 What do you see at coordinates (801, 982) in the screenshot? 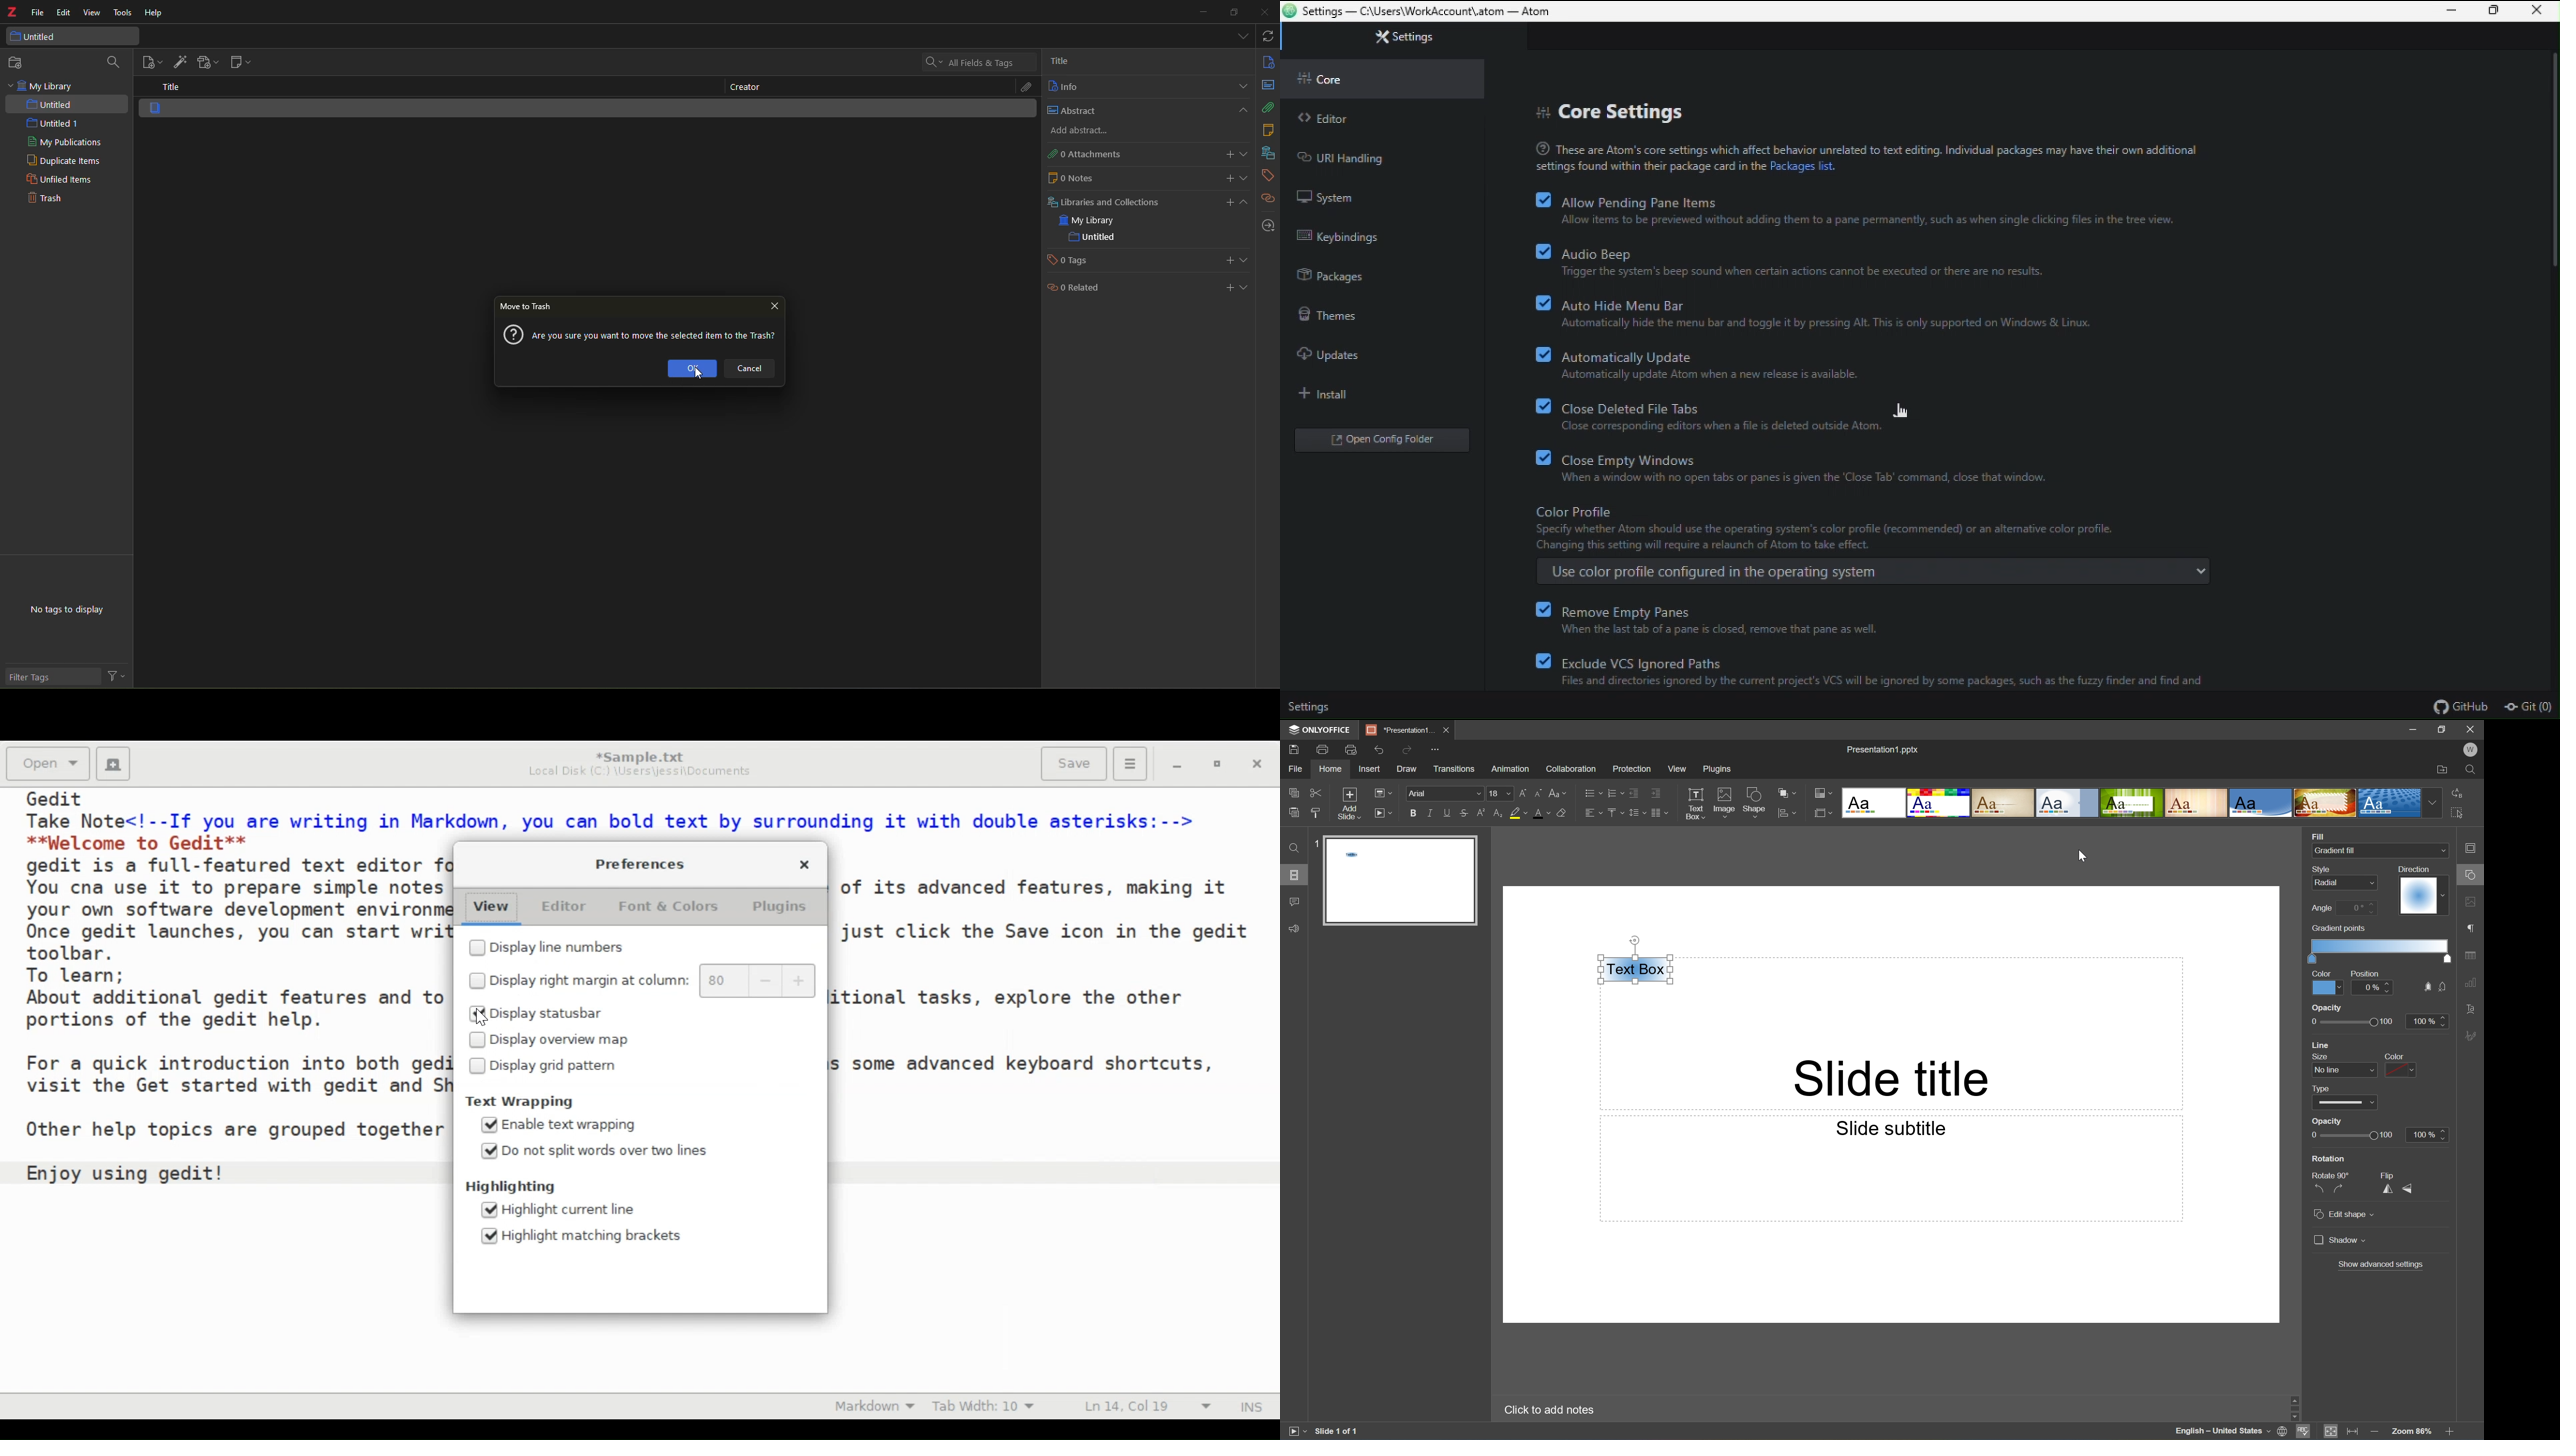
I see `increase` at bounding box center [801, 982].